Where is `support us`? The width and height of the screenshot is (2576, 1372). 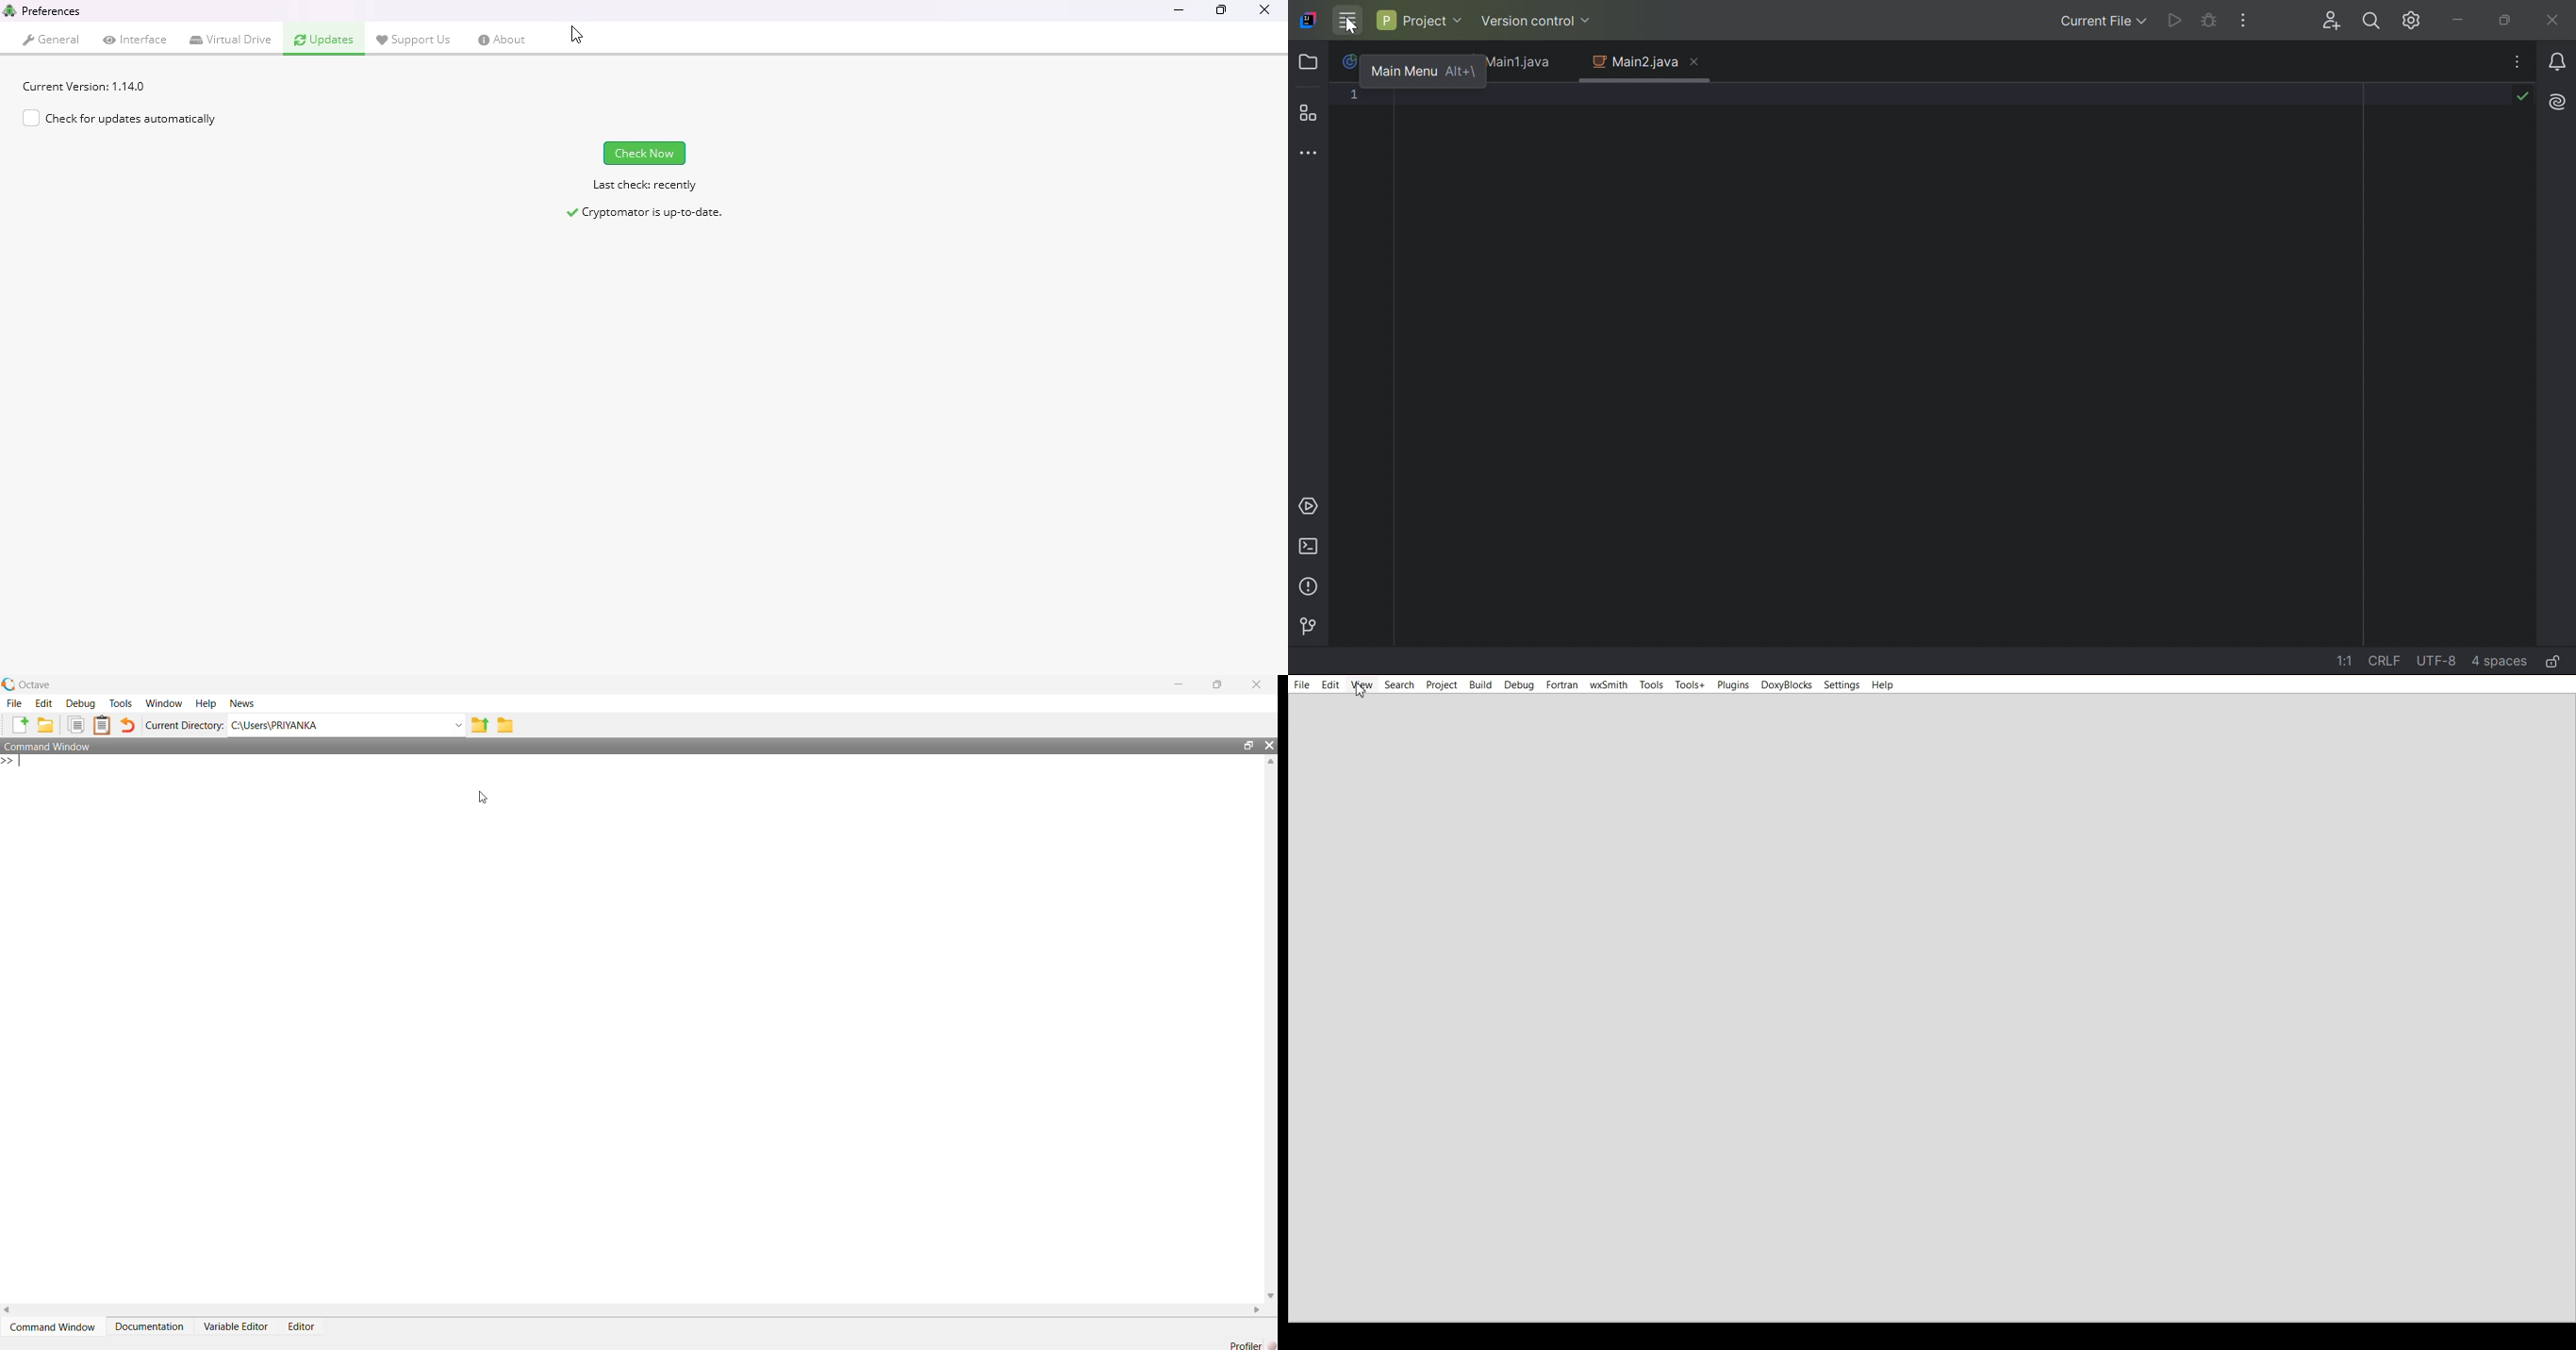 support us is located at coordinates (414, 39).